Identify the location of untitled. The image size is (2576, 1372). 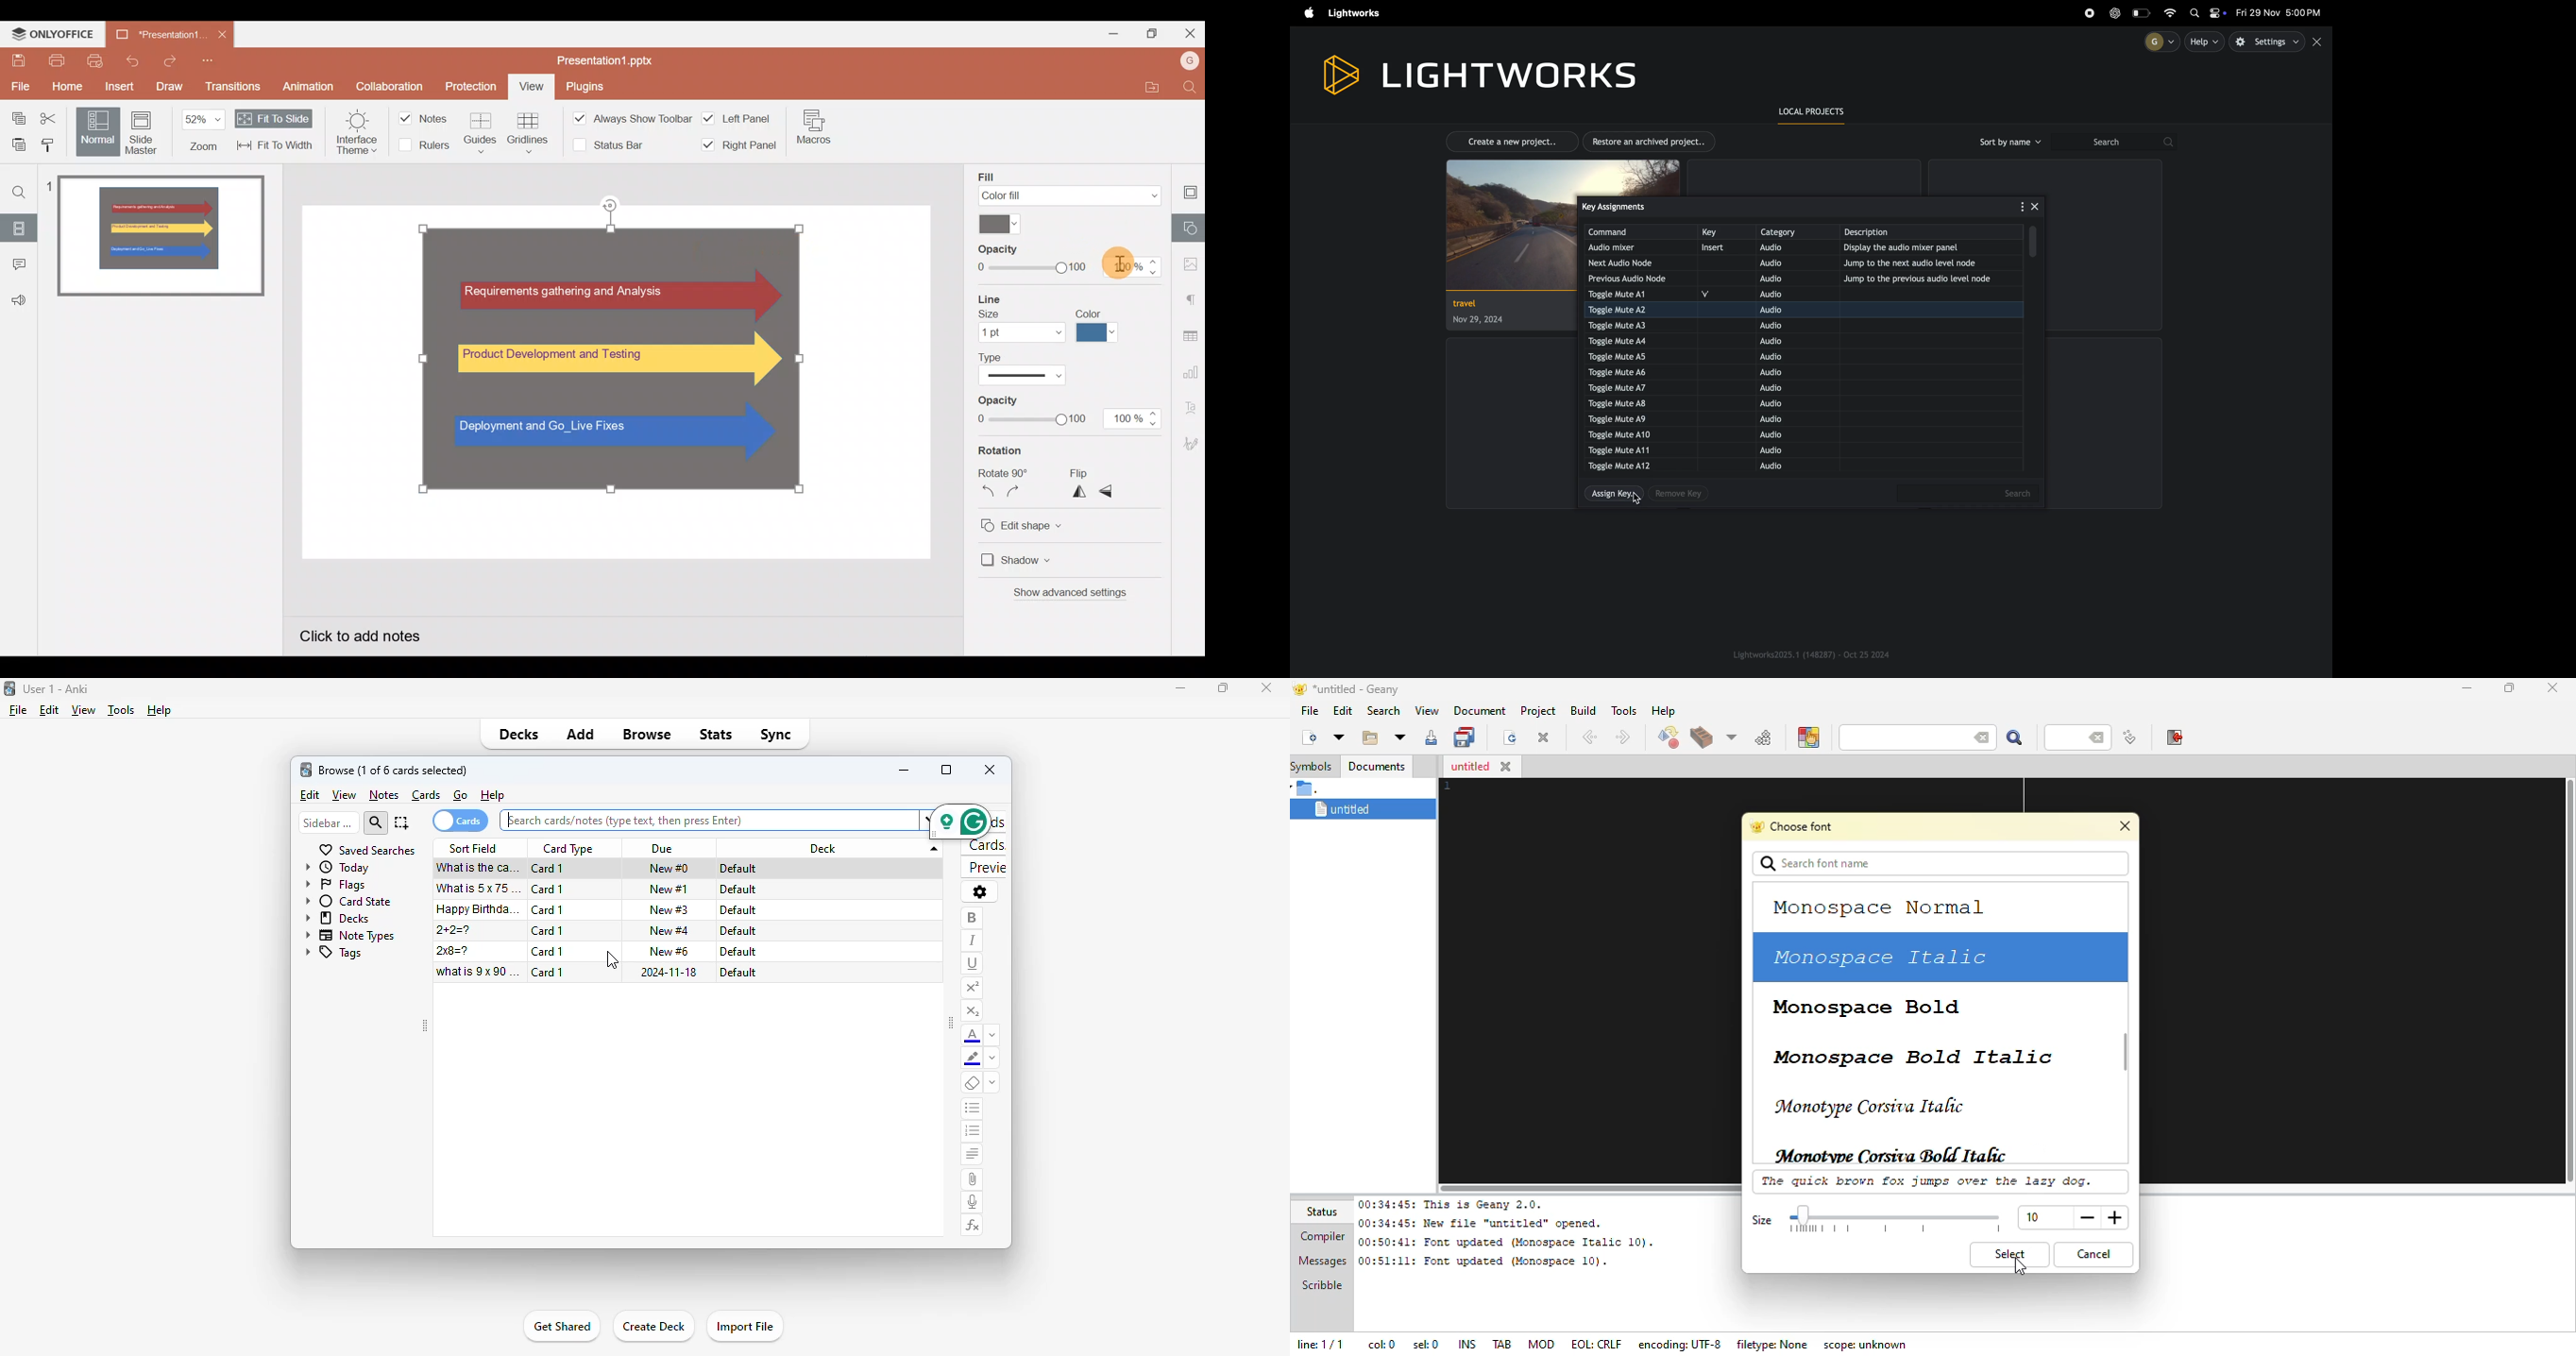
(1468, 767).